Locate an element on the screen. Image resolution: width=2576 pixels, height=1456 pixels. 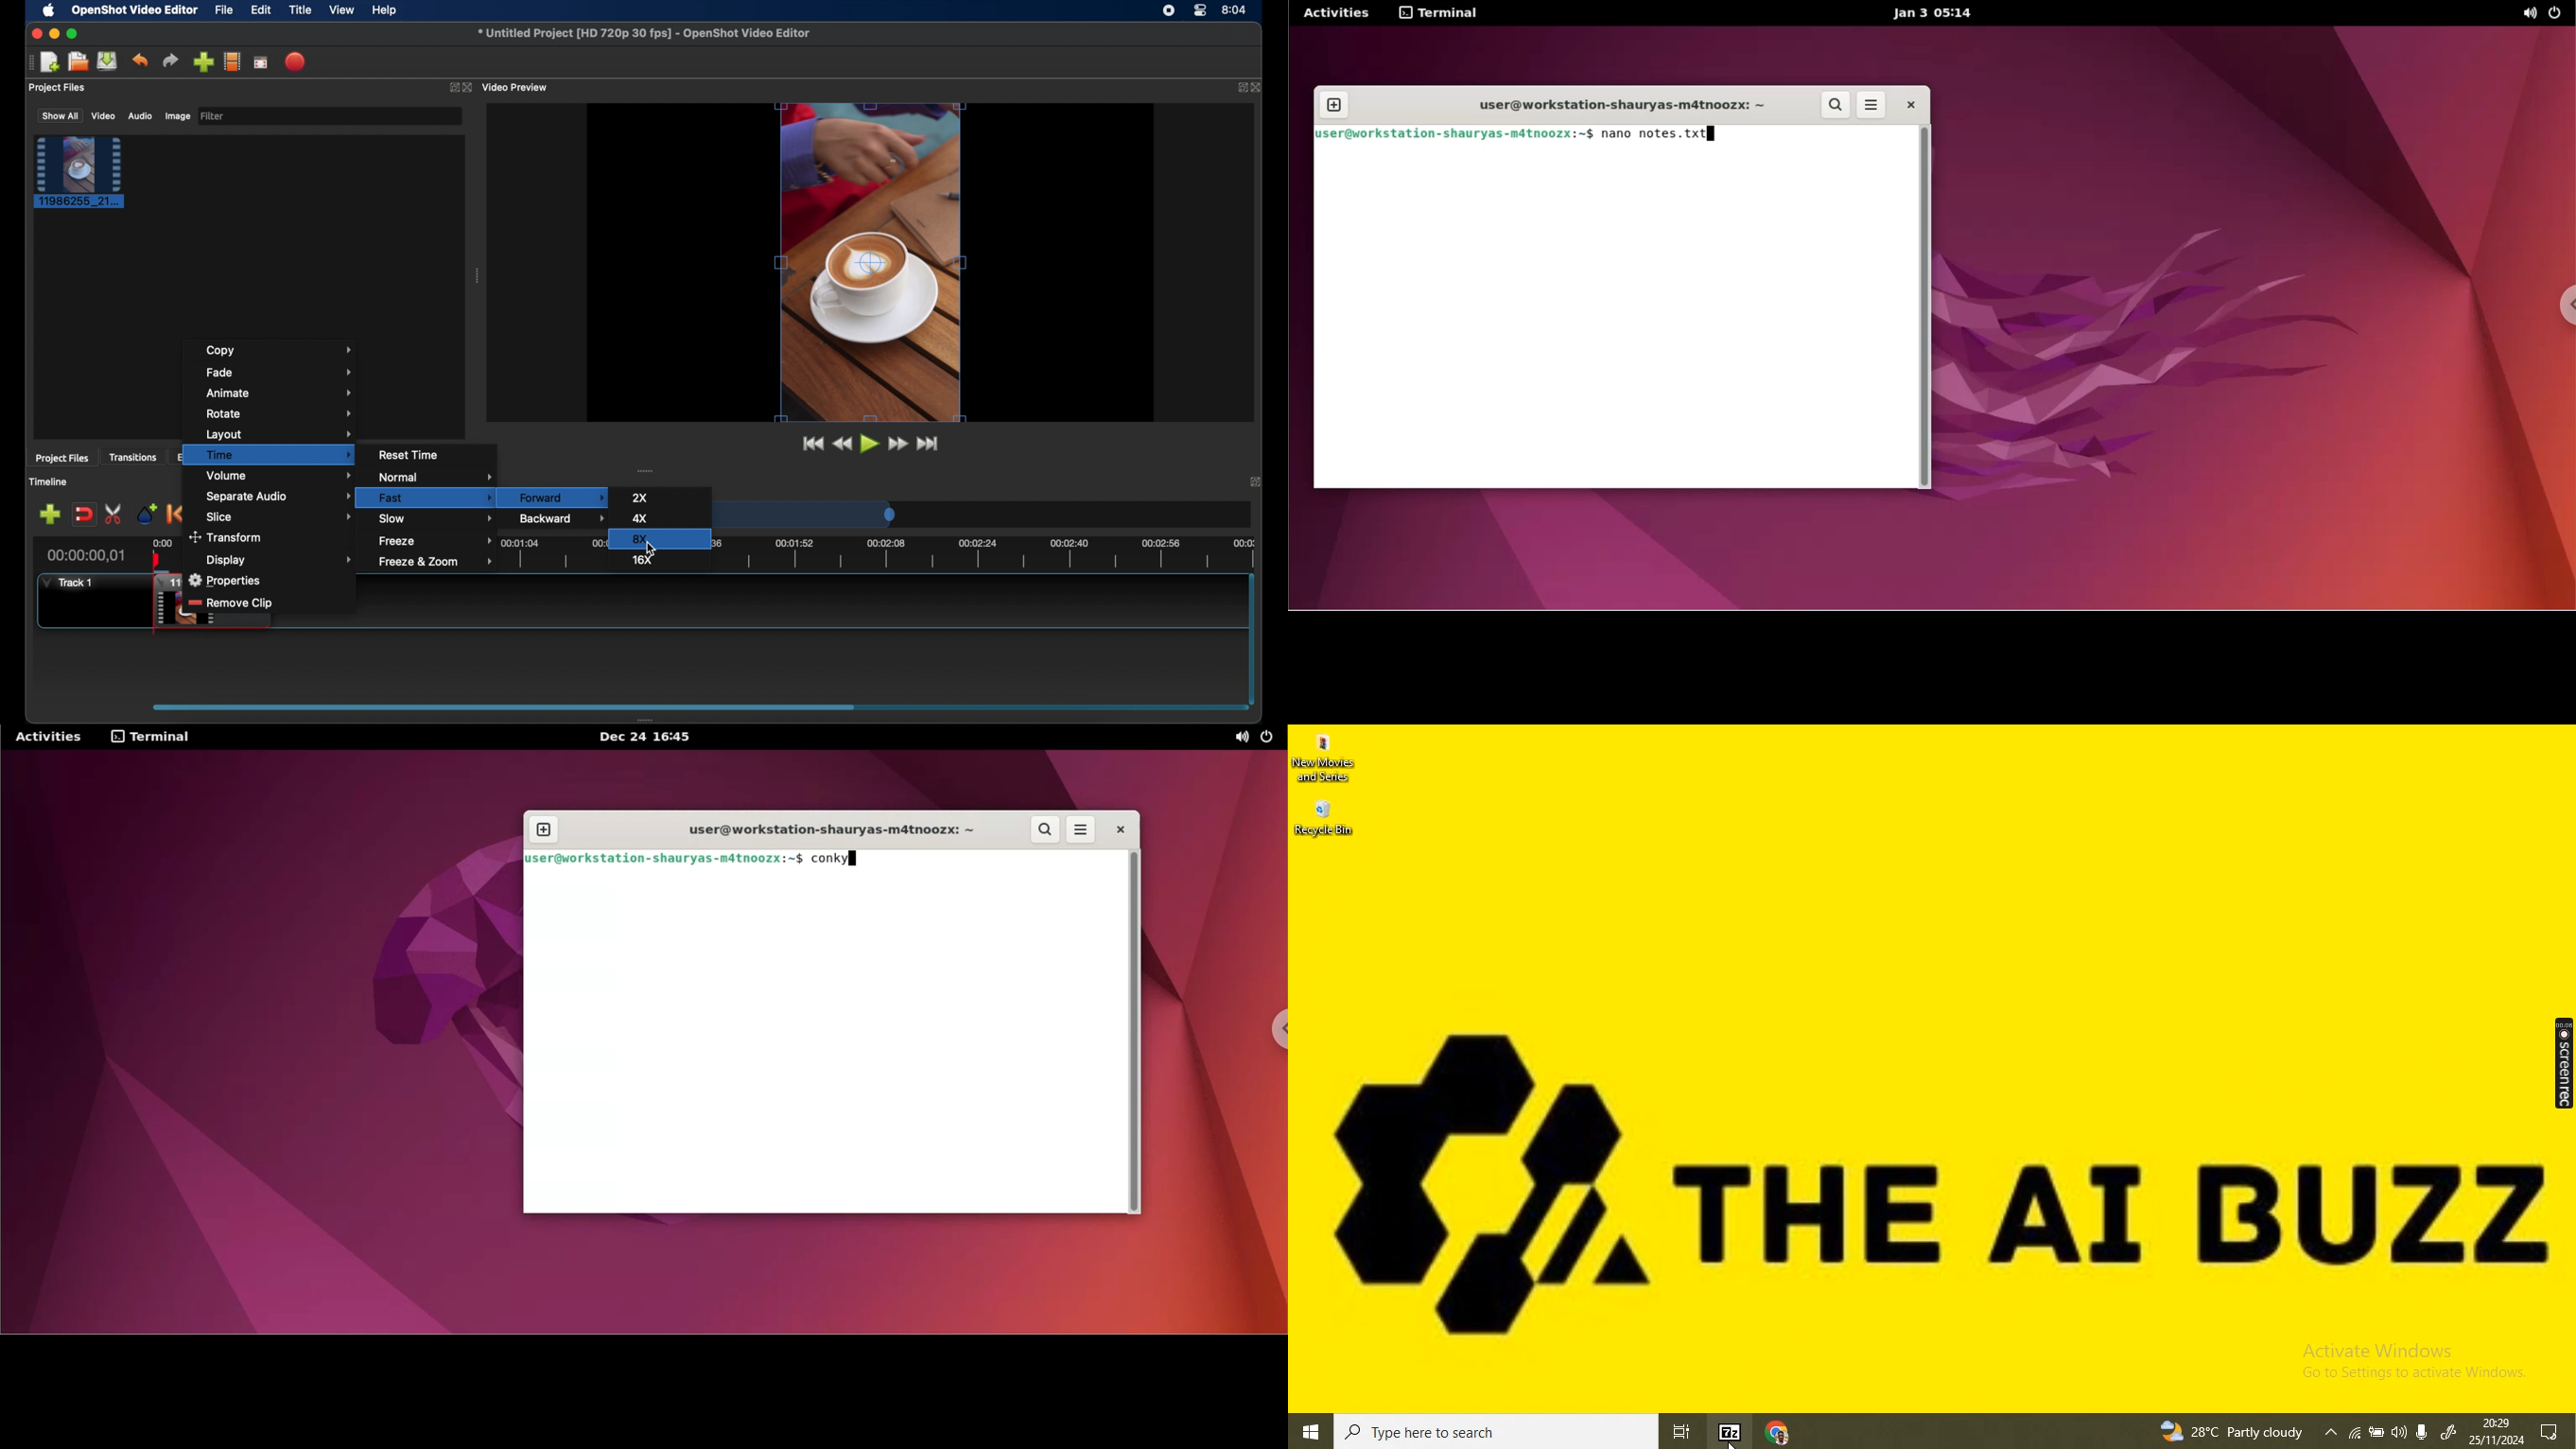
close is located at coordinates (468, 87).